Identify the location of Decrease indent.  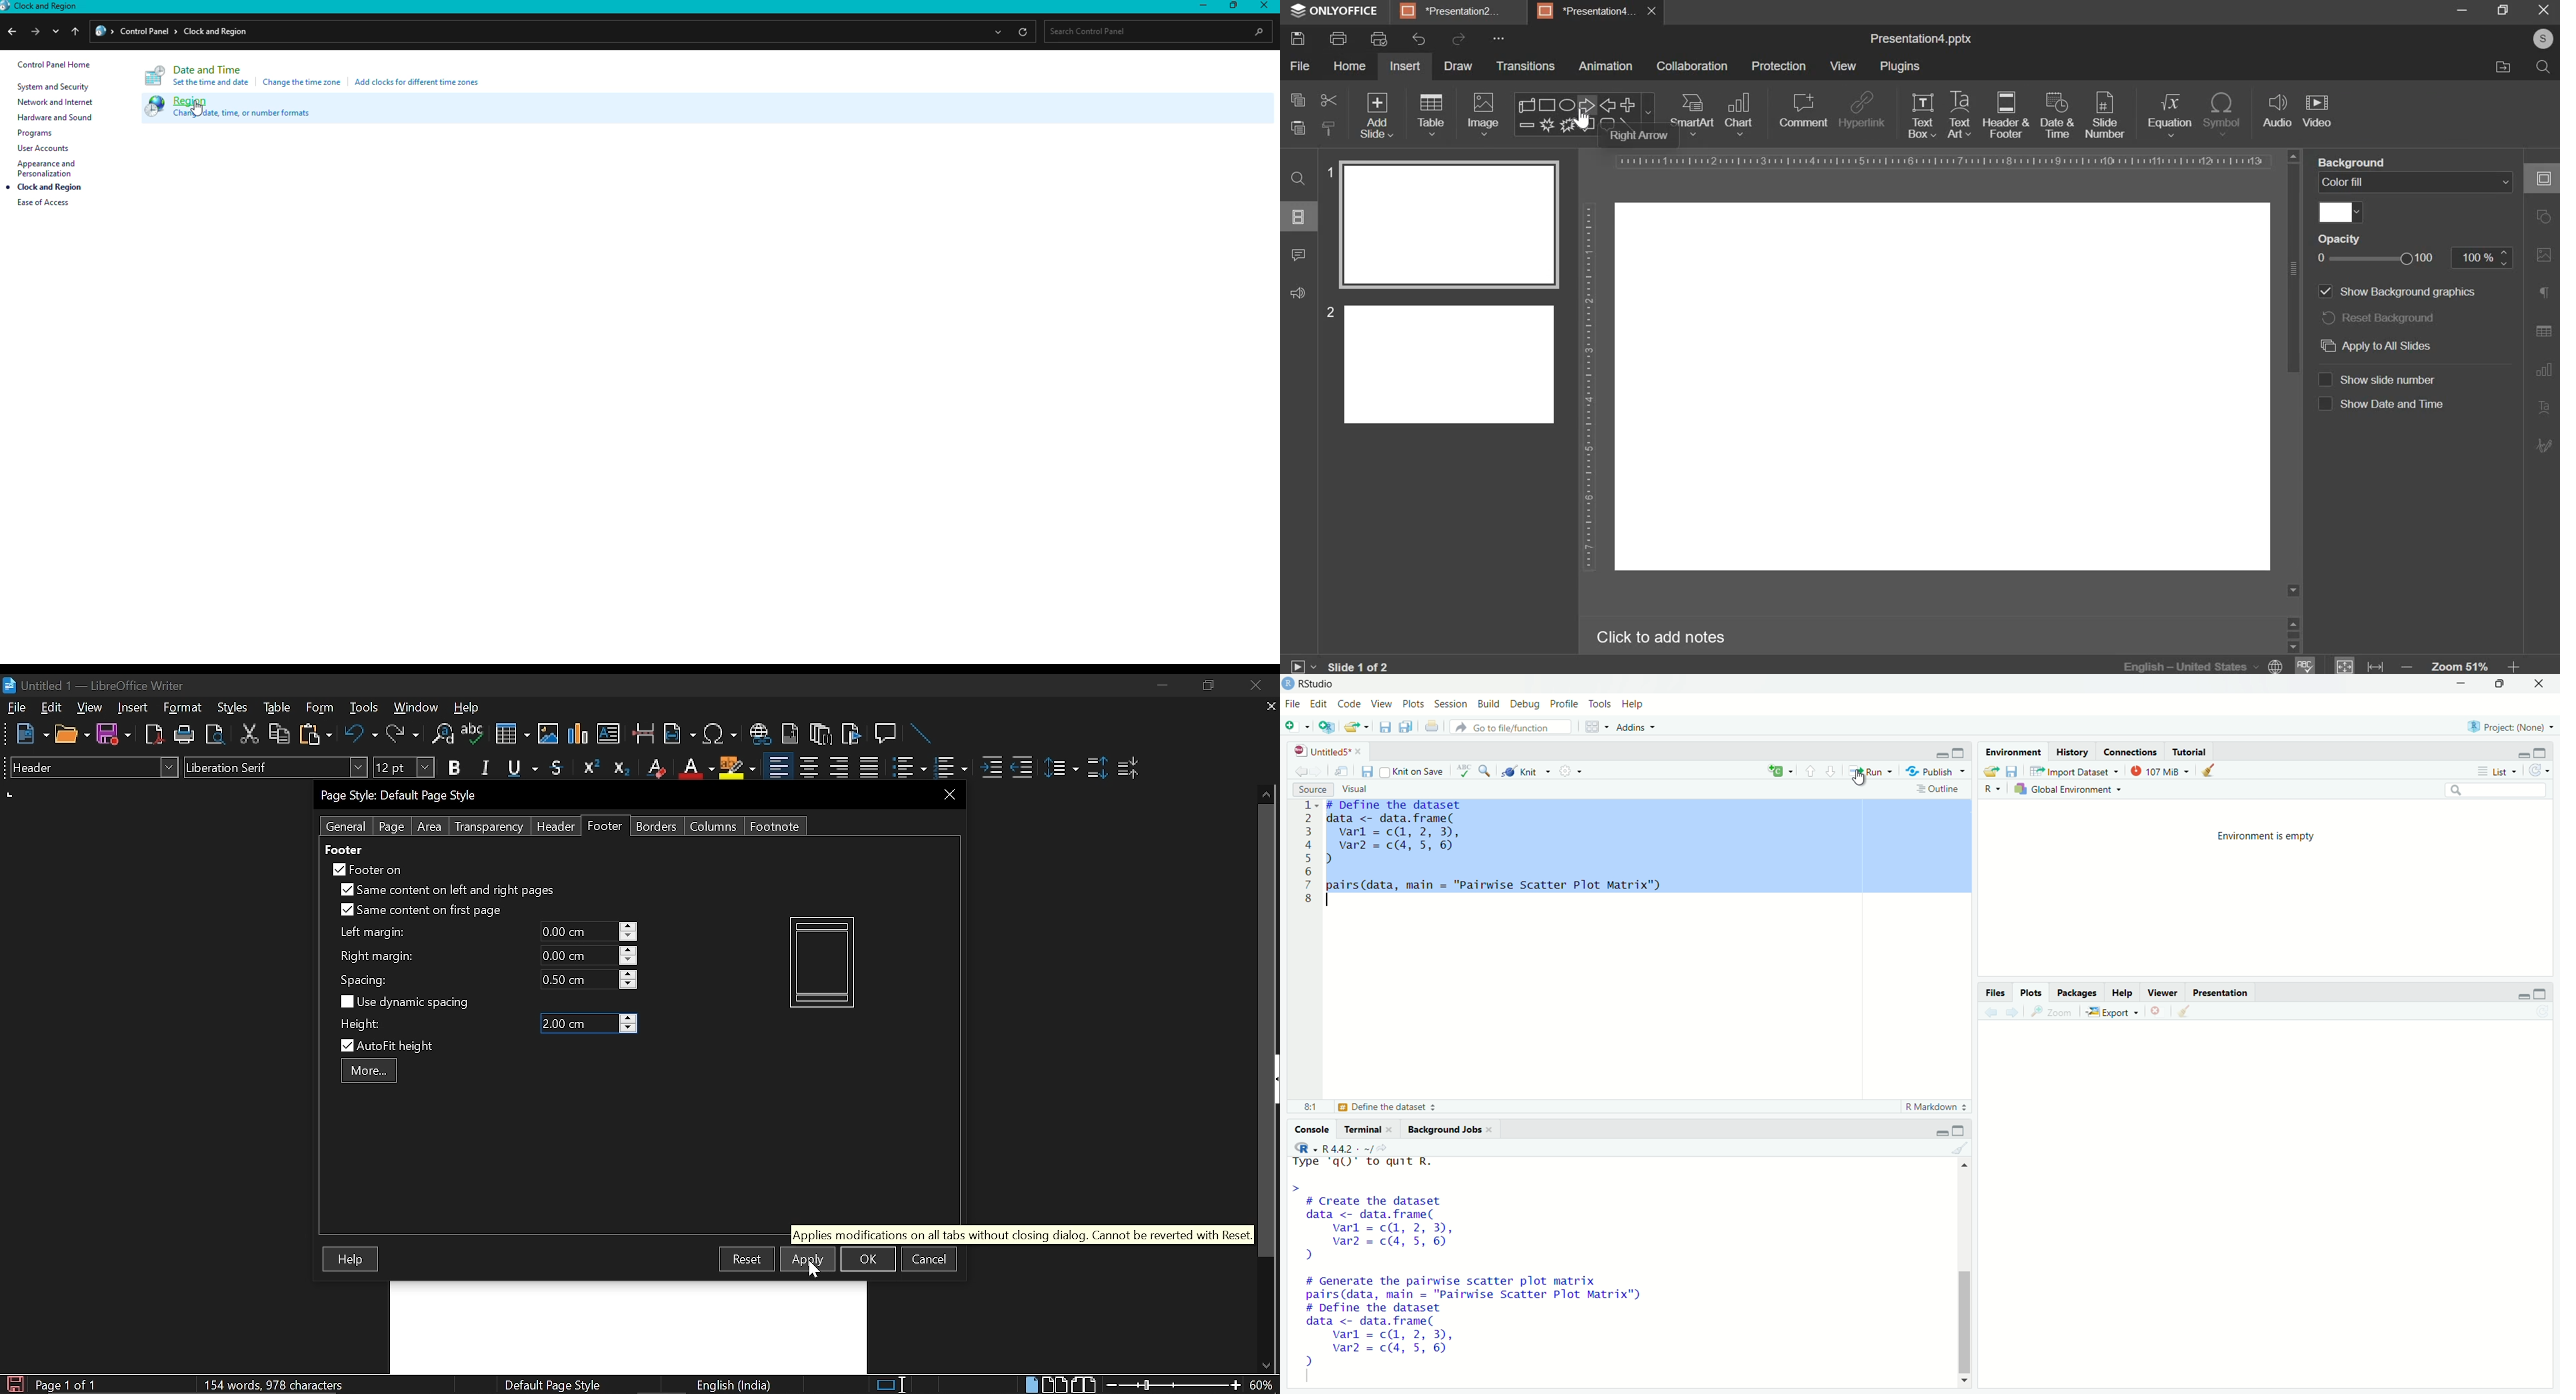
(1022, 767).